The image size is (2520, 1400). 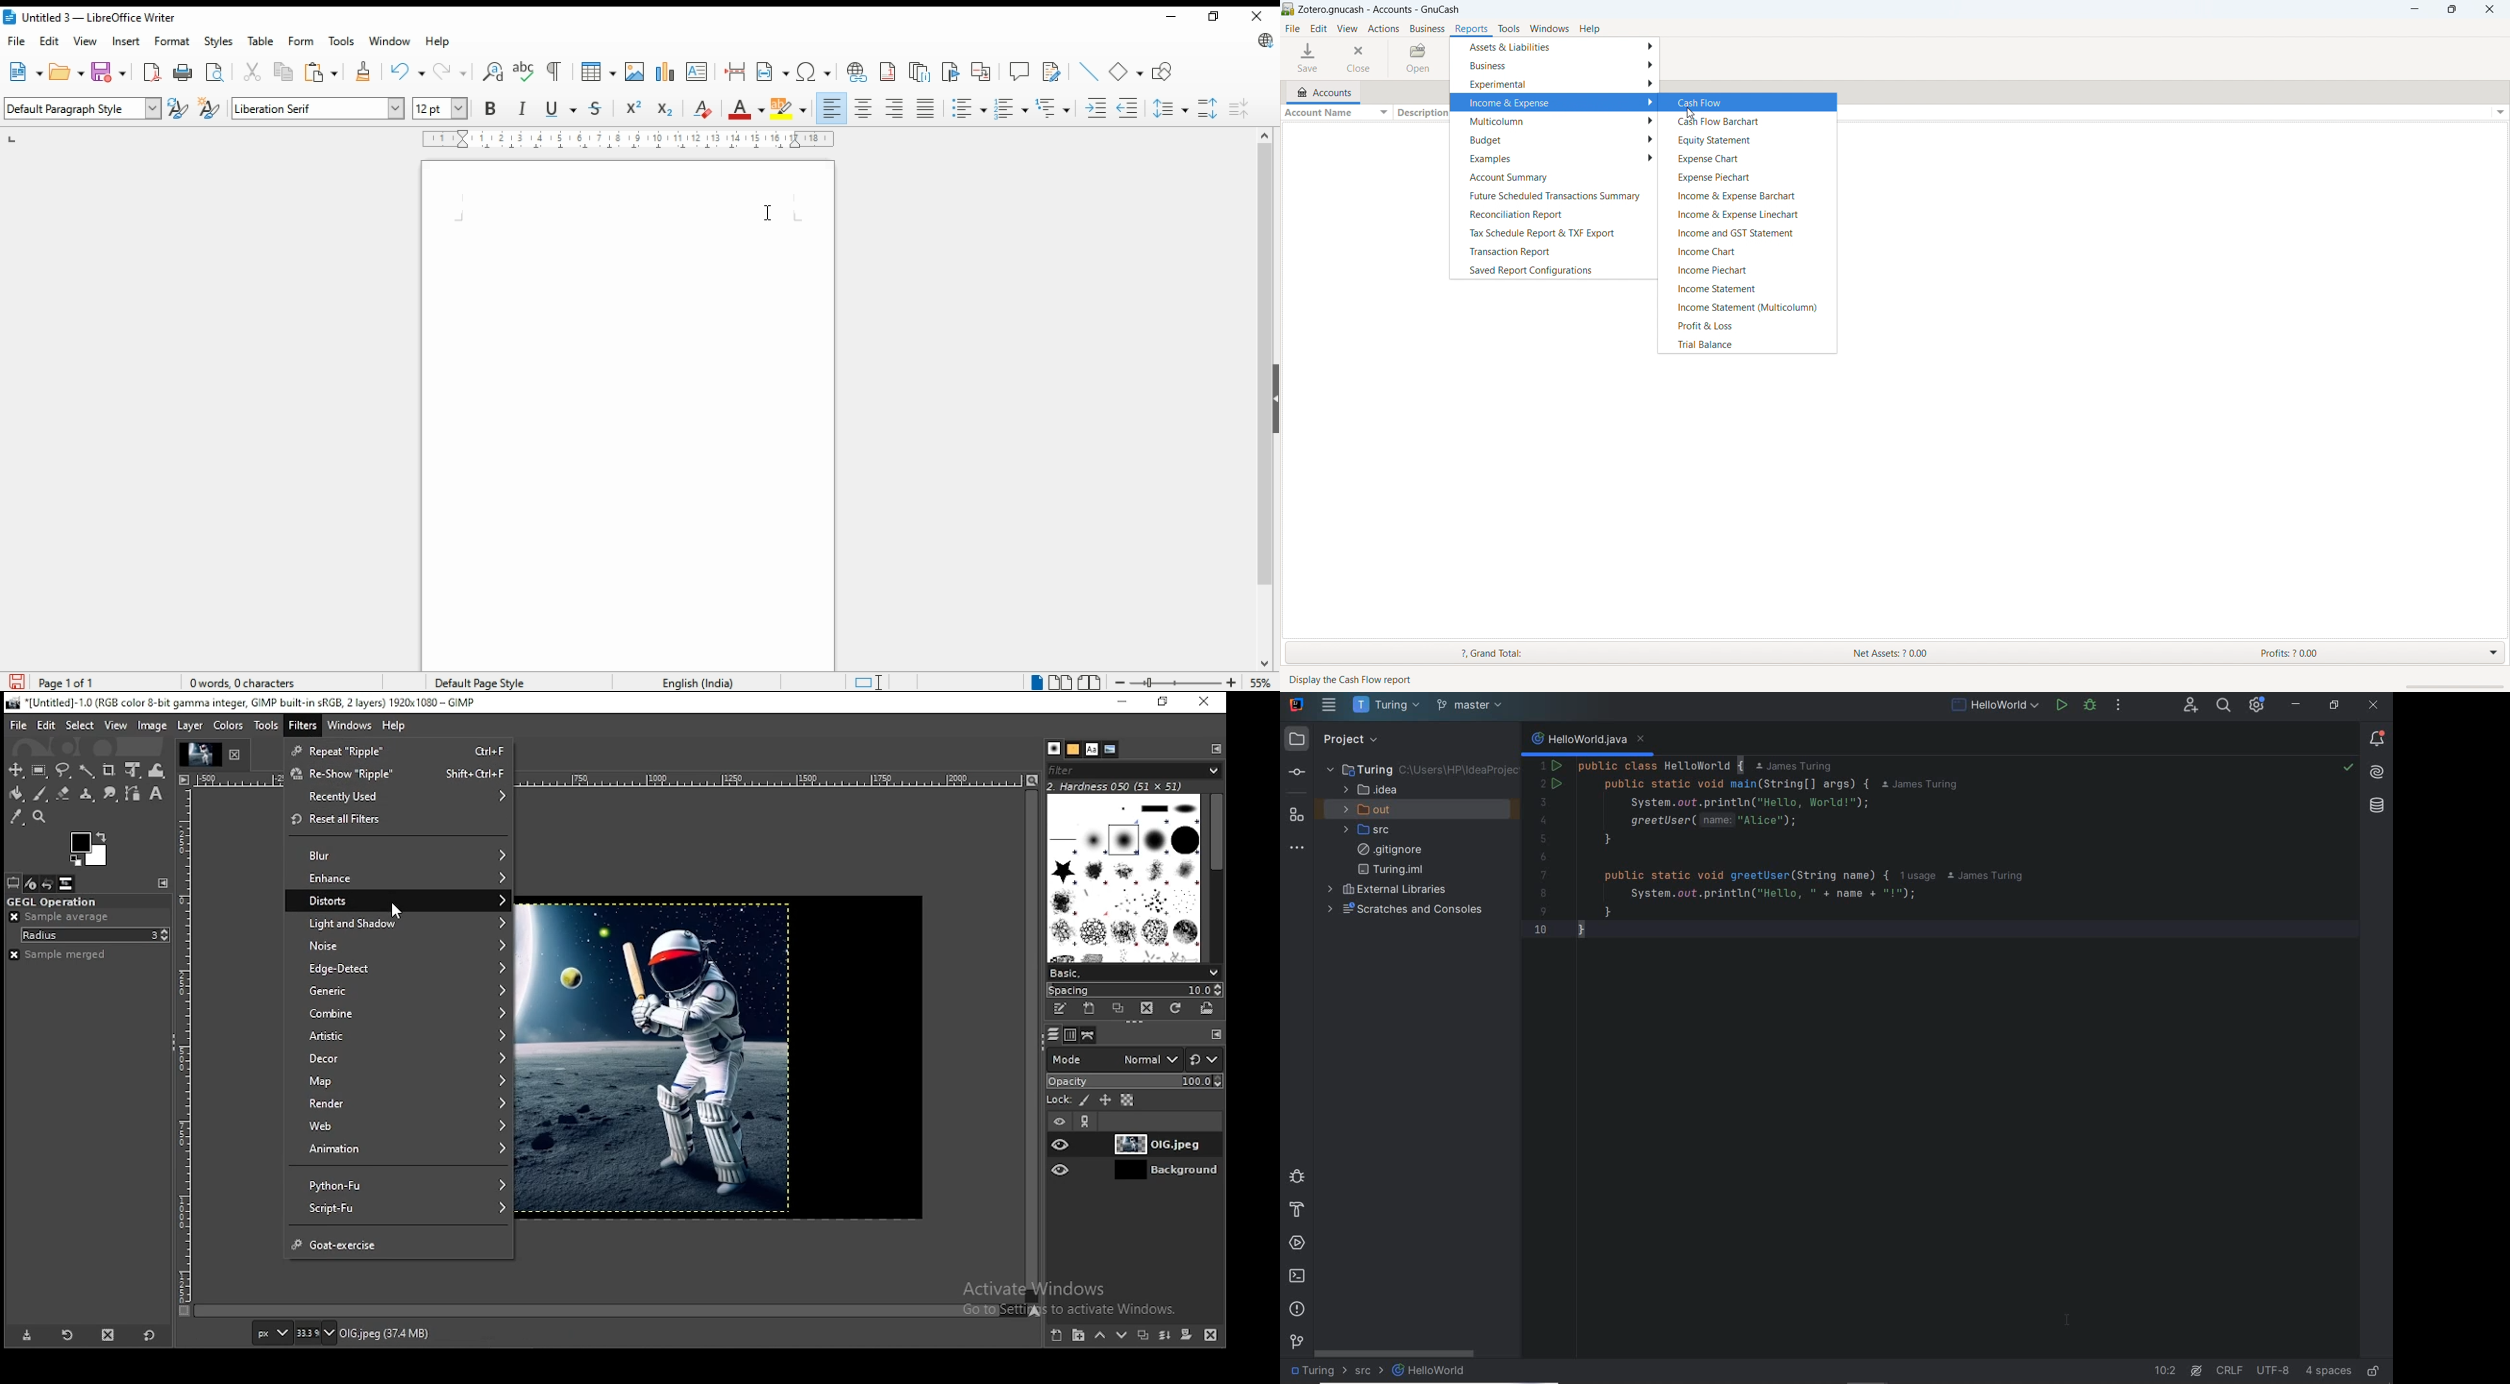 I want to click on Turing(project folder), so click(x=1423, y=770).